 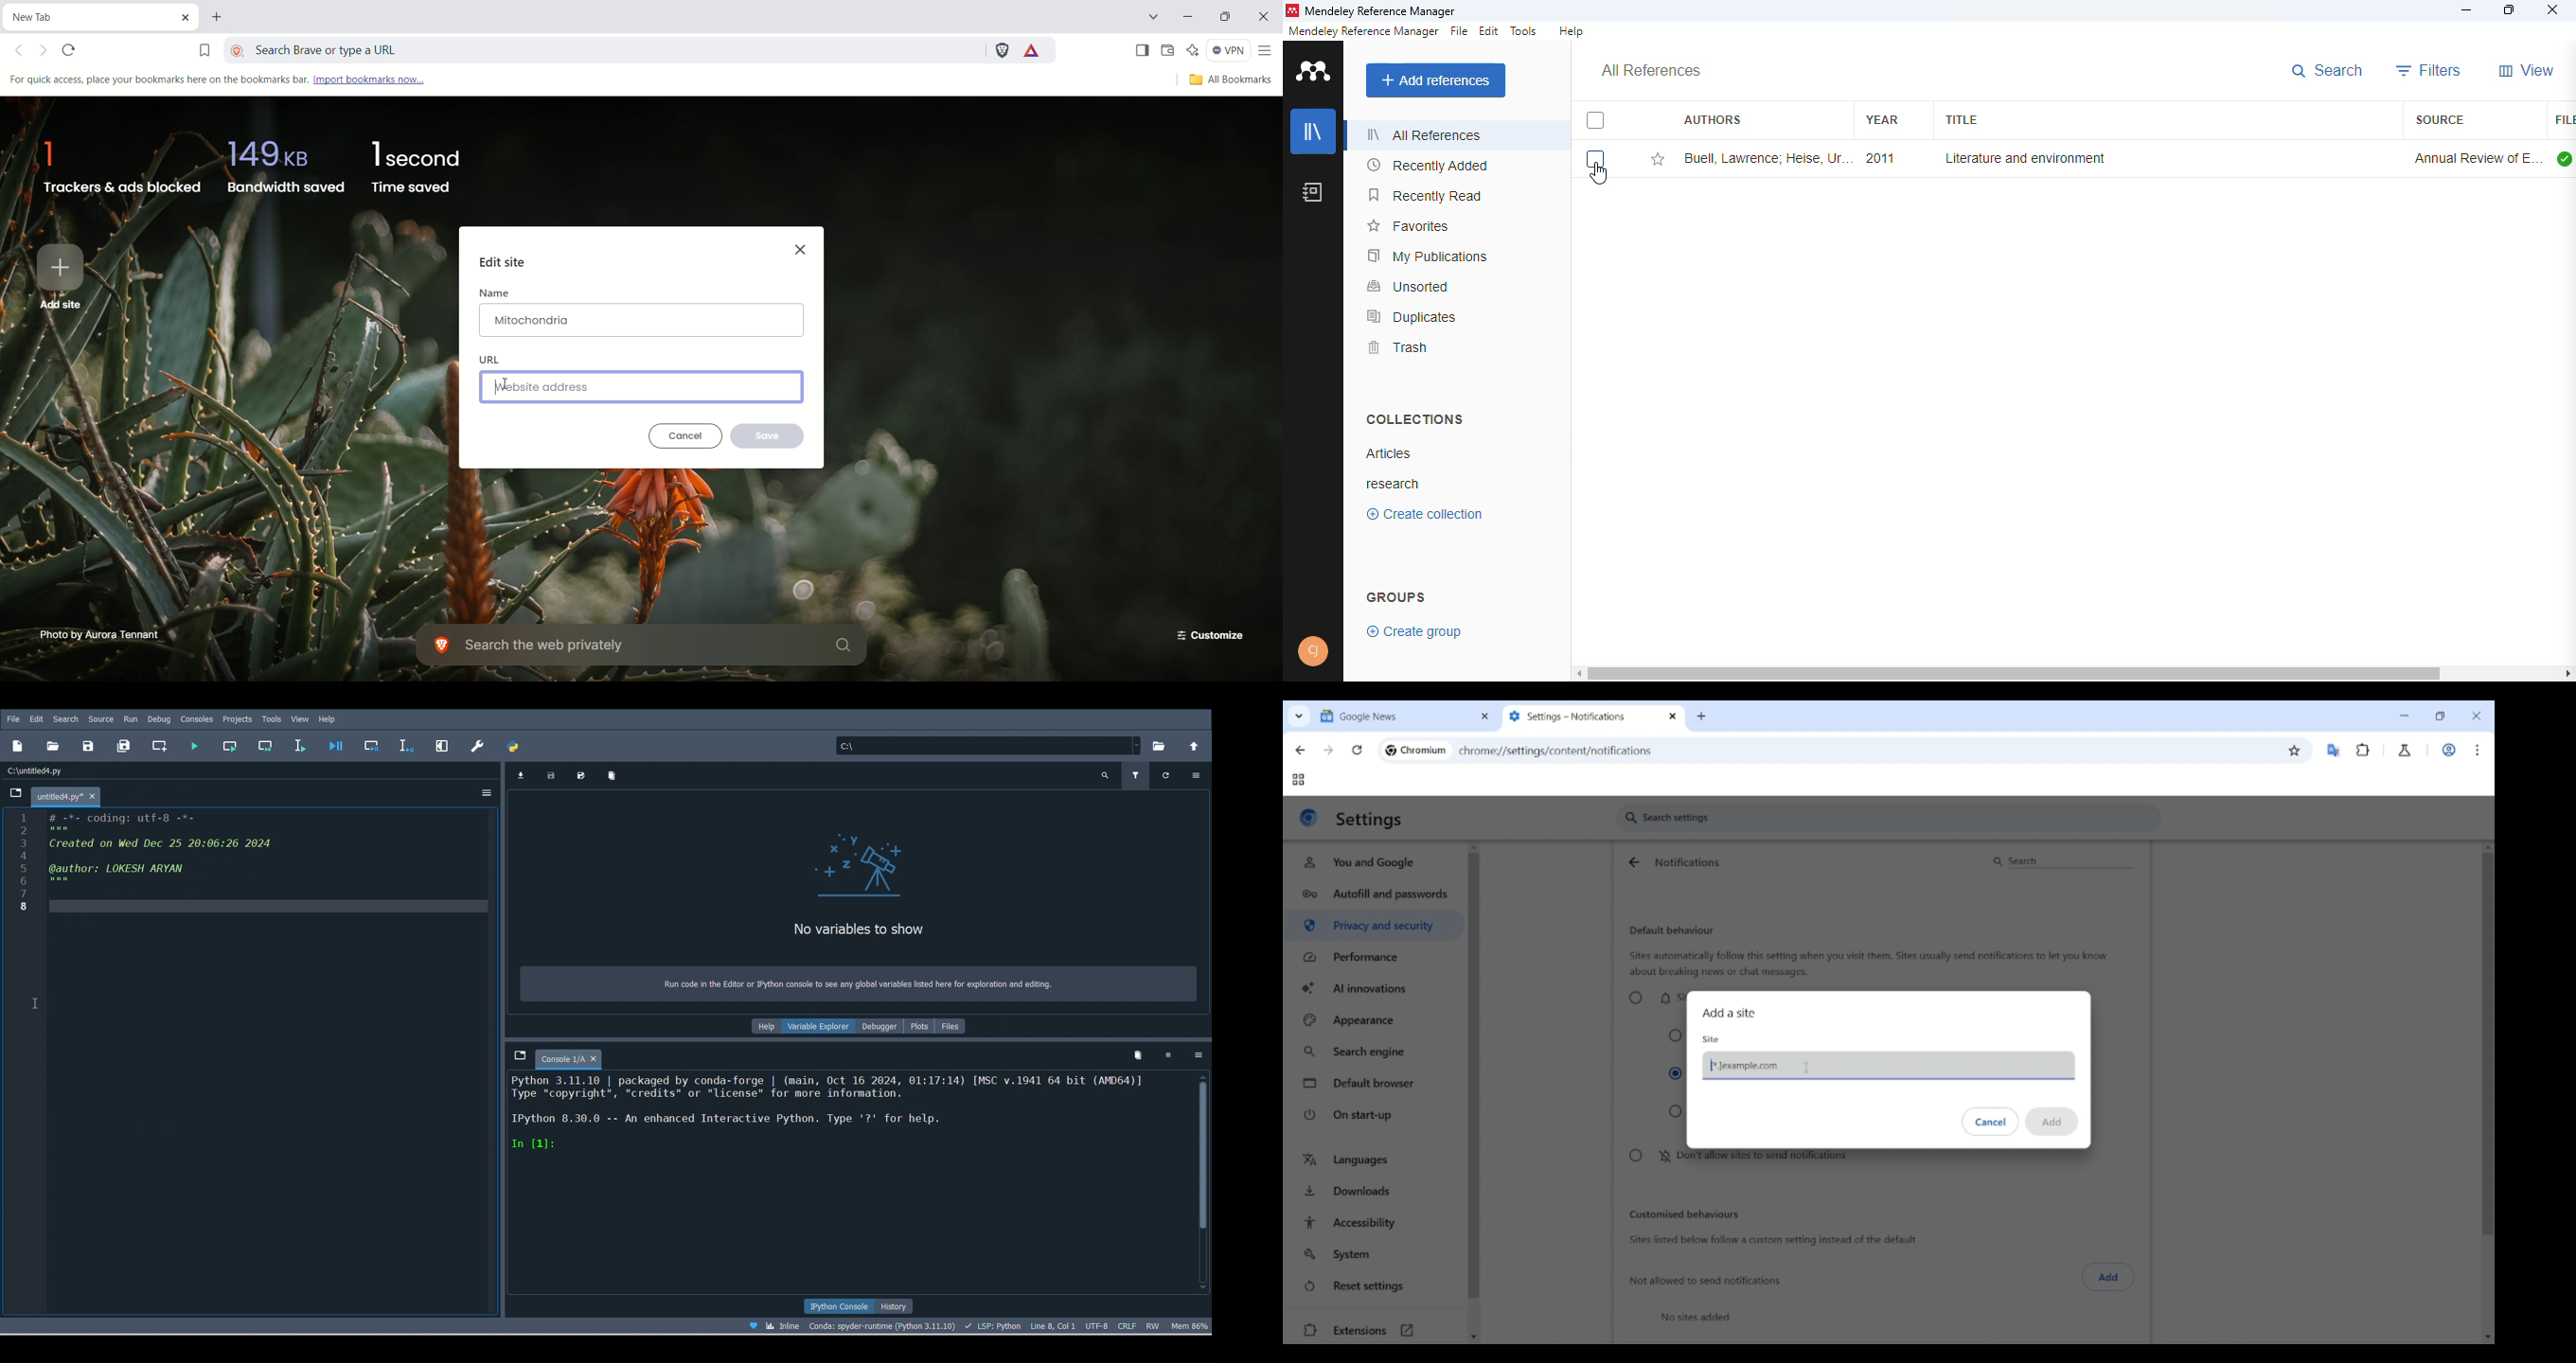 I want to click on Console, so click(x=845, y=1185).